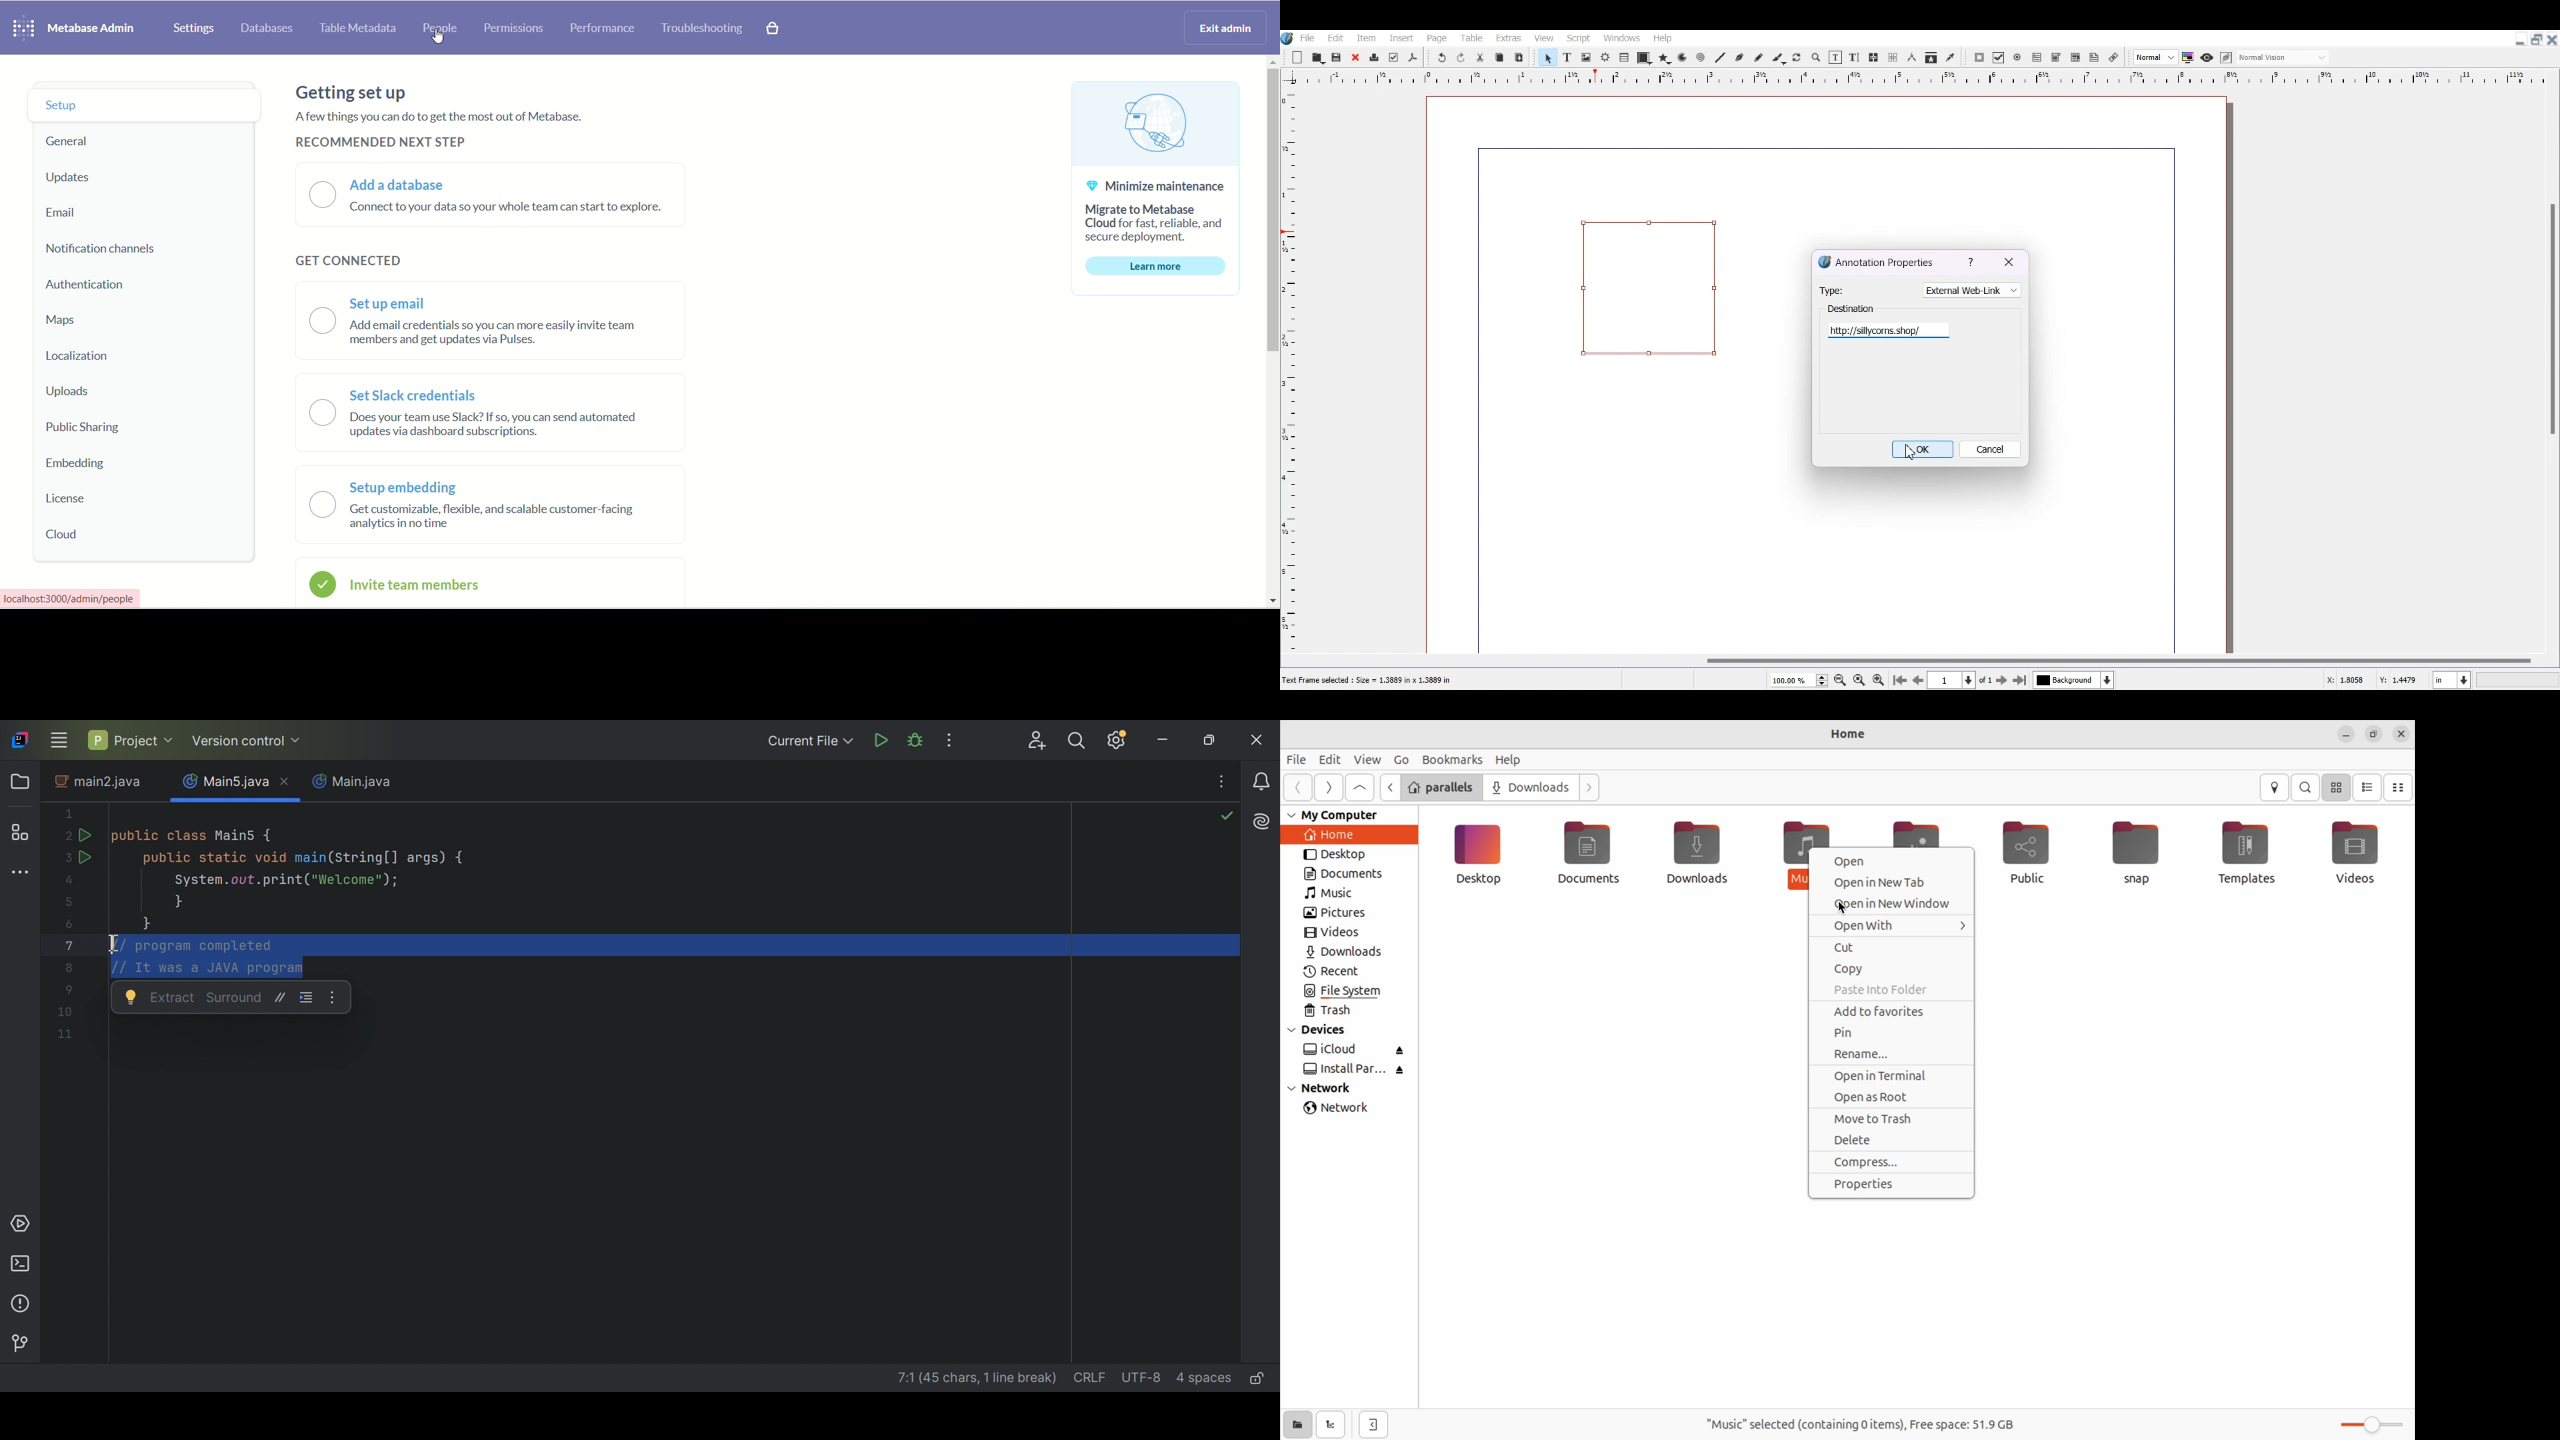 The width and height of the screenshot is (2576, 1456). What do you see at coordinates (1893, 903) in the screenshot?
I see `open in  new window` at bounding box center [1893, 903].